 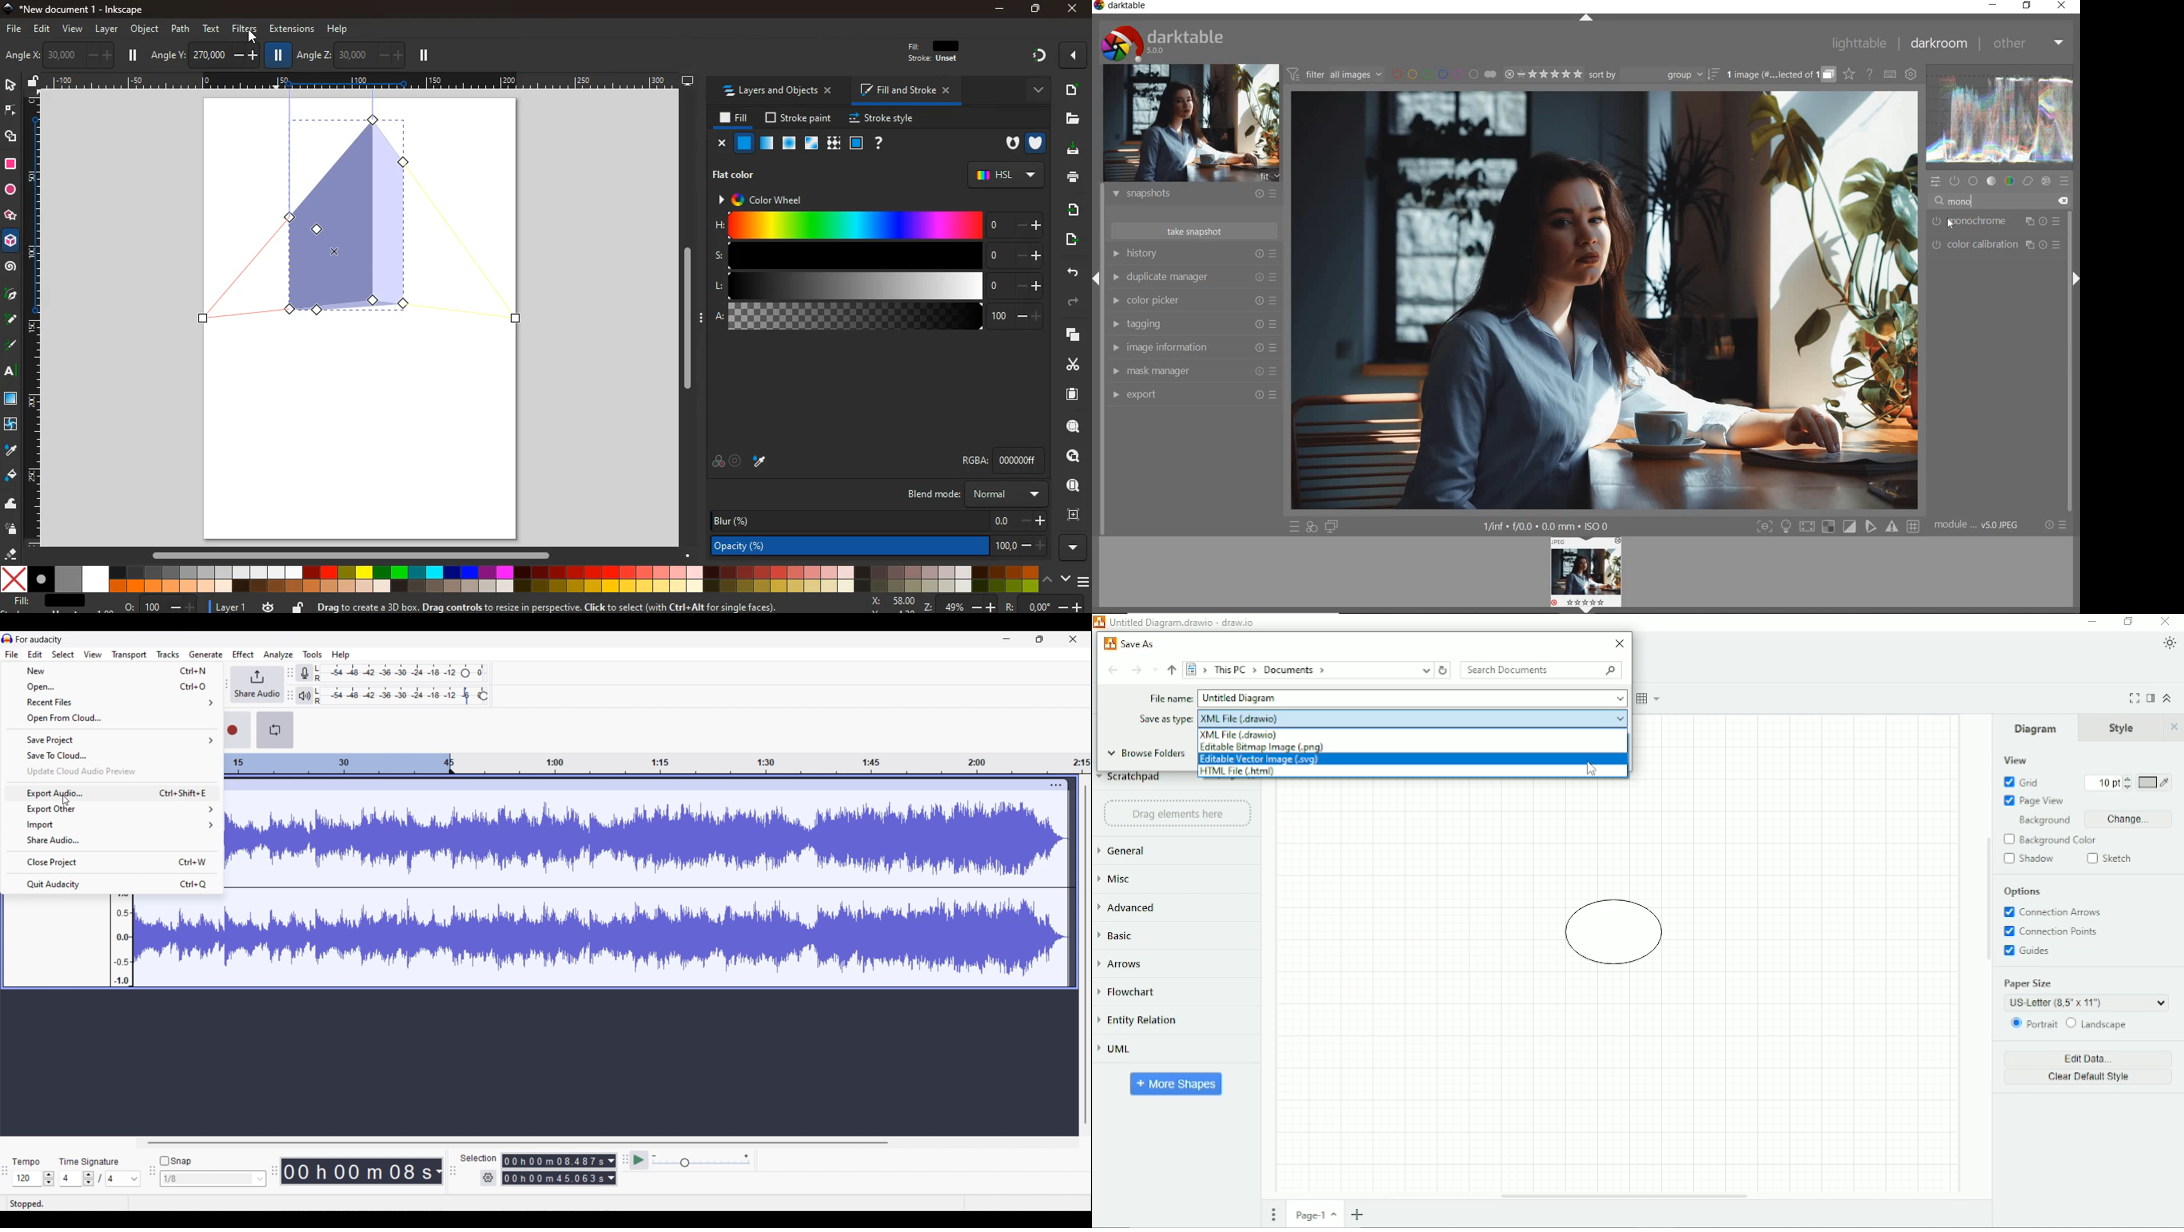 What do you see at coordinates (1006, 144) in the screenshot?
I see `hole` at bounding box center [1006, 144].